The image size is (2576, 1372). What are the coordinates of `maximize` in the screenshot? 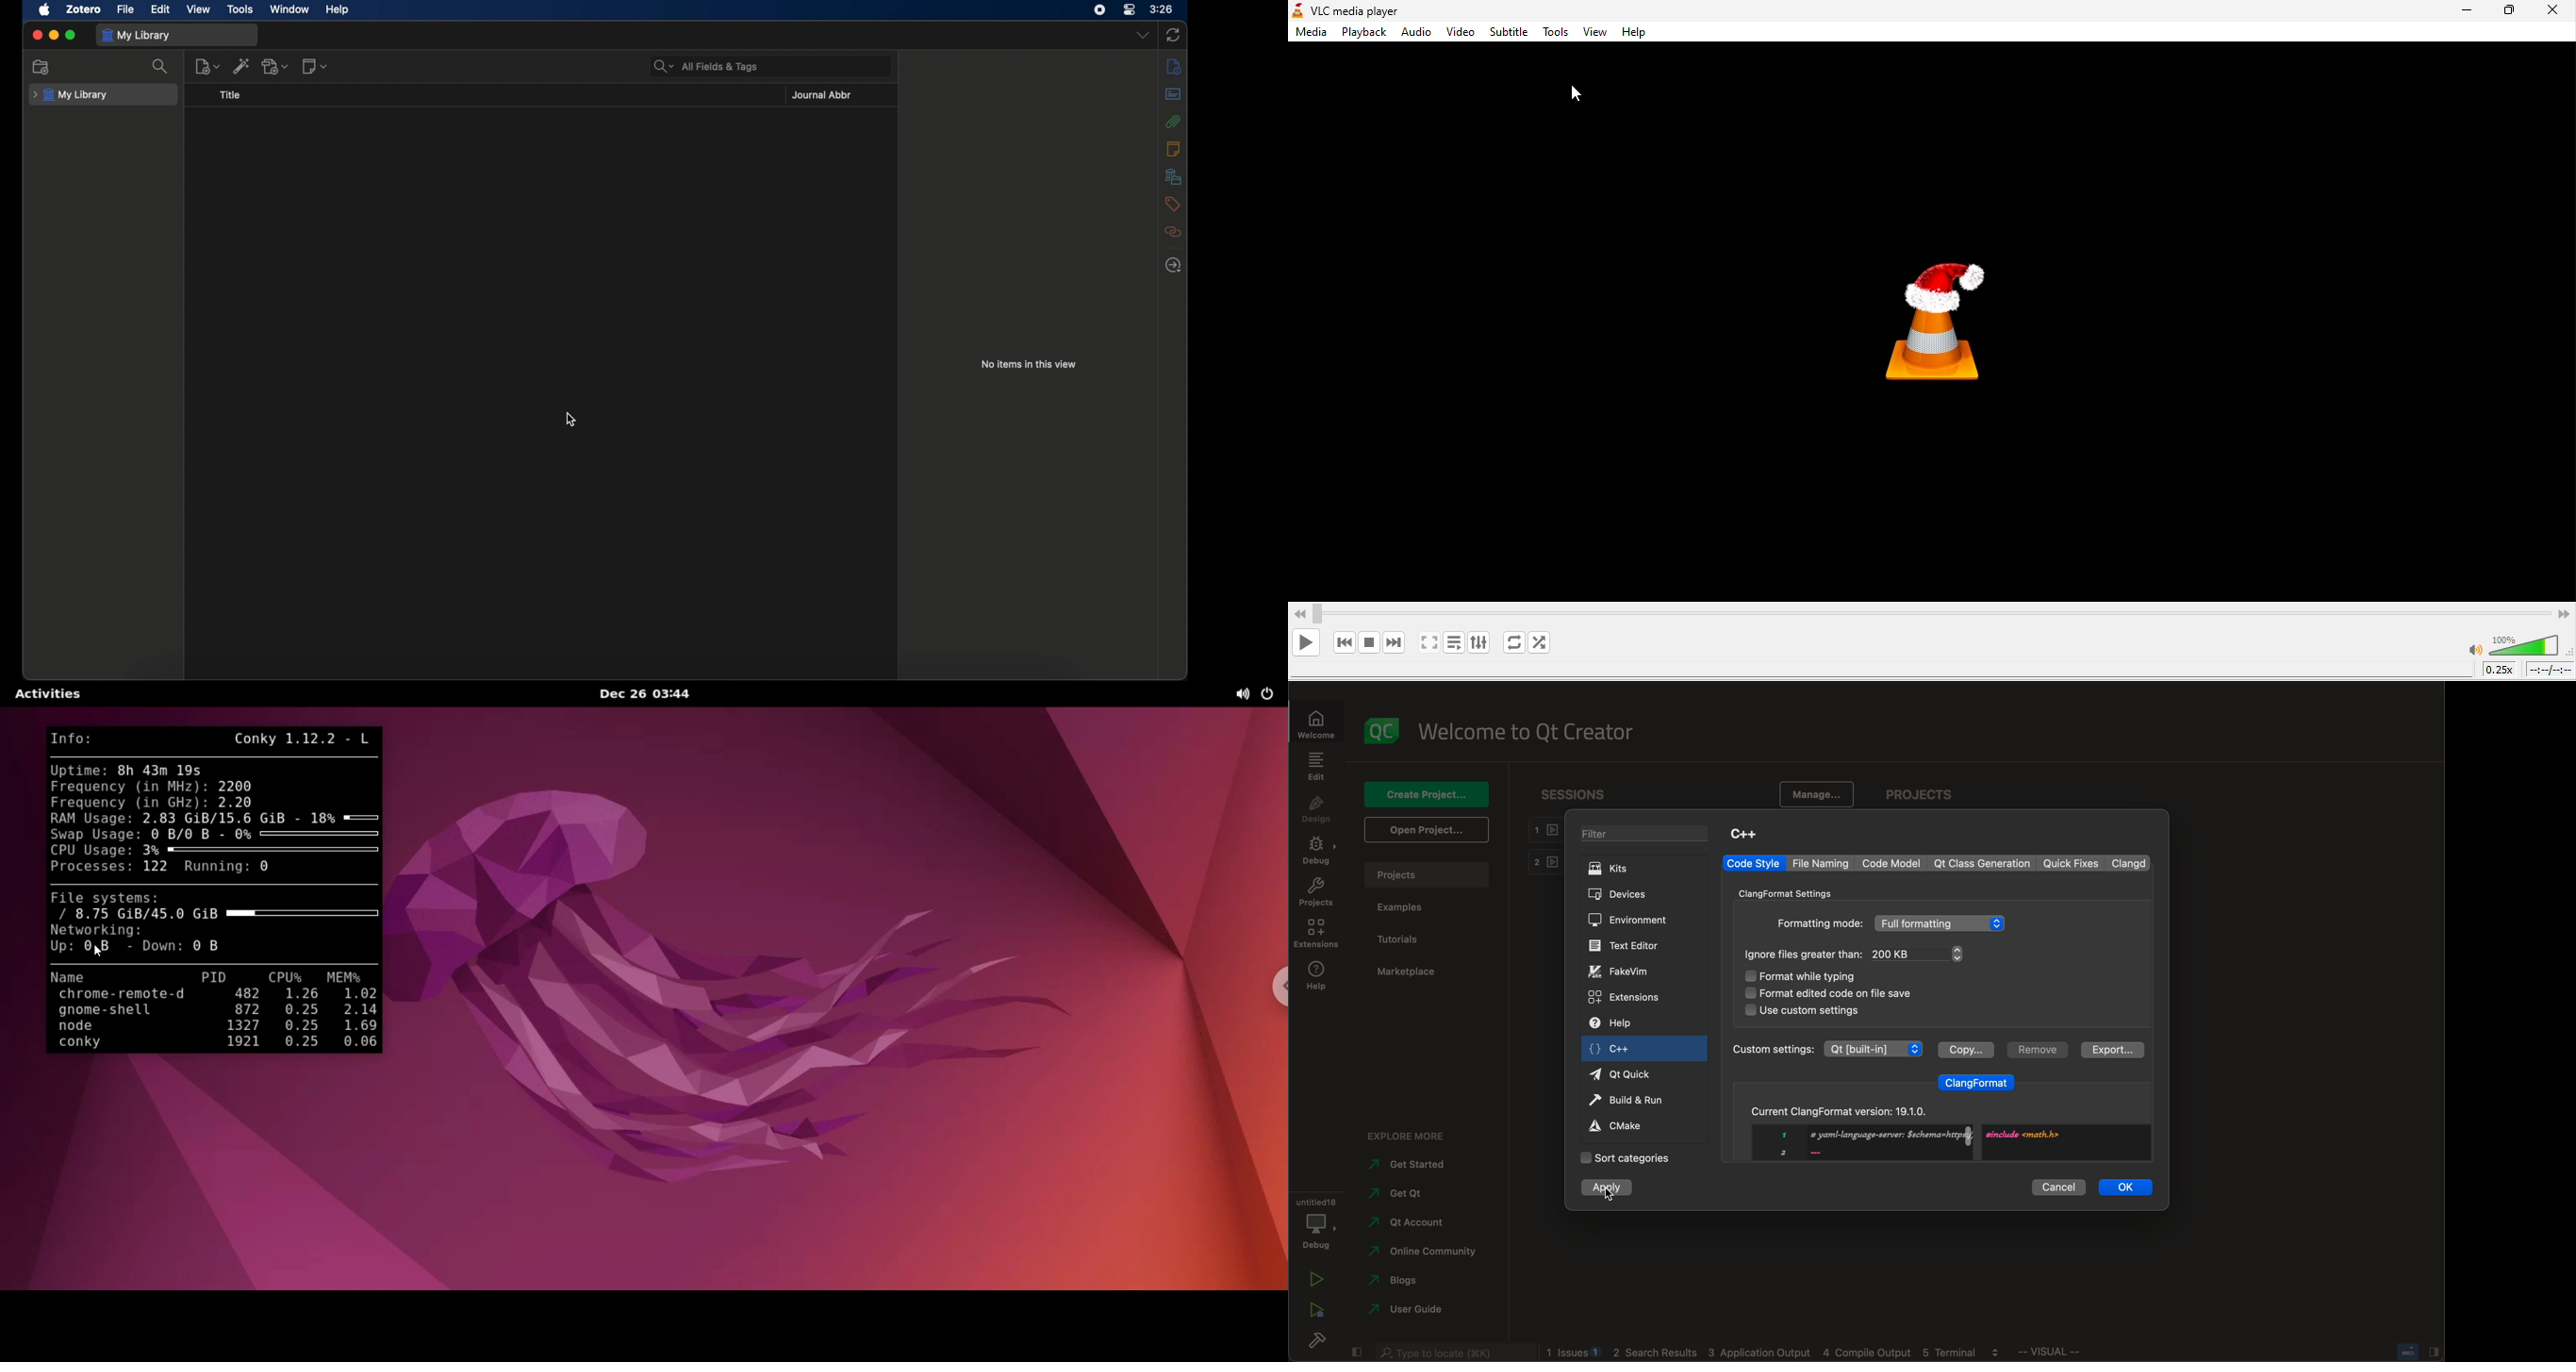 It's located at (72, 35).